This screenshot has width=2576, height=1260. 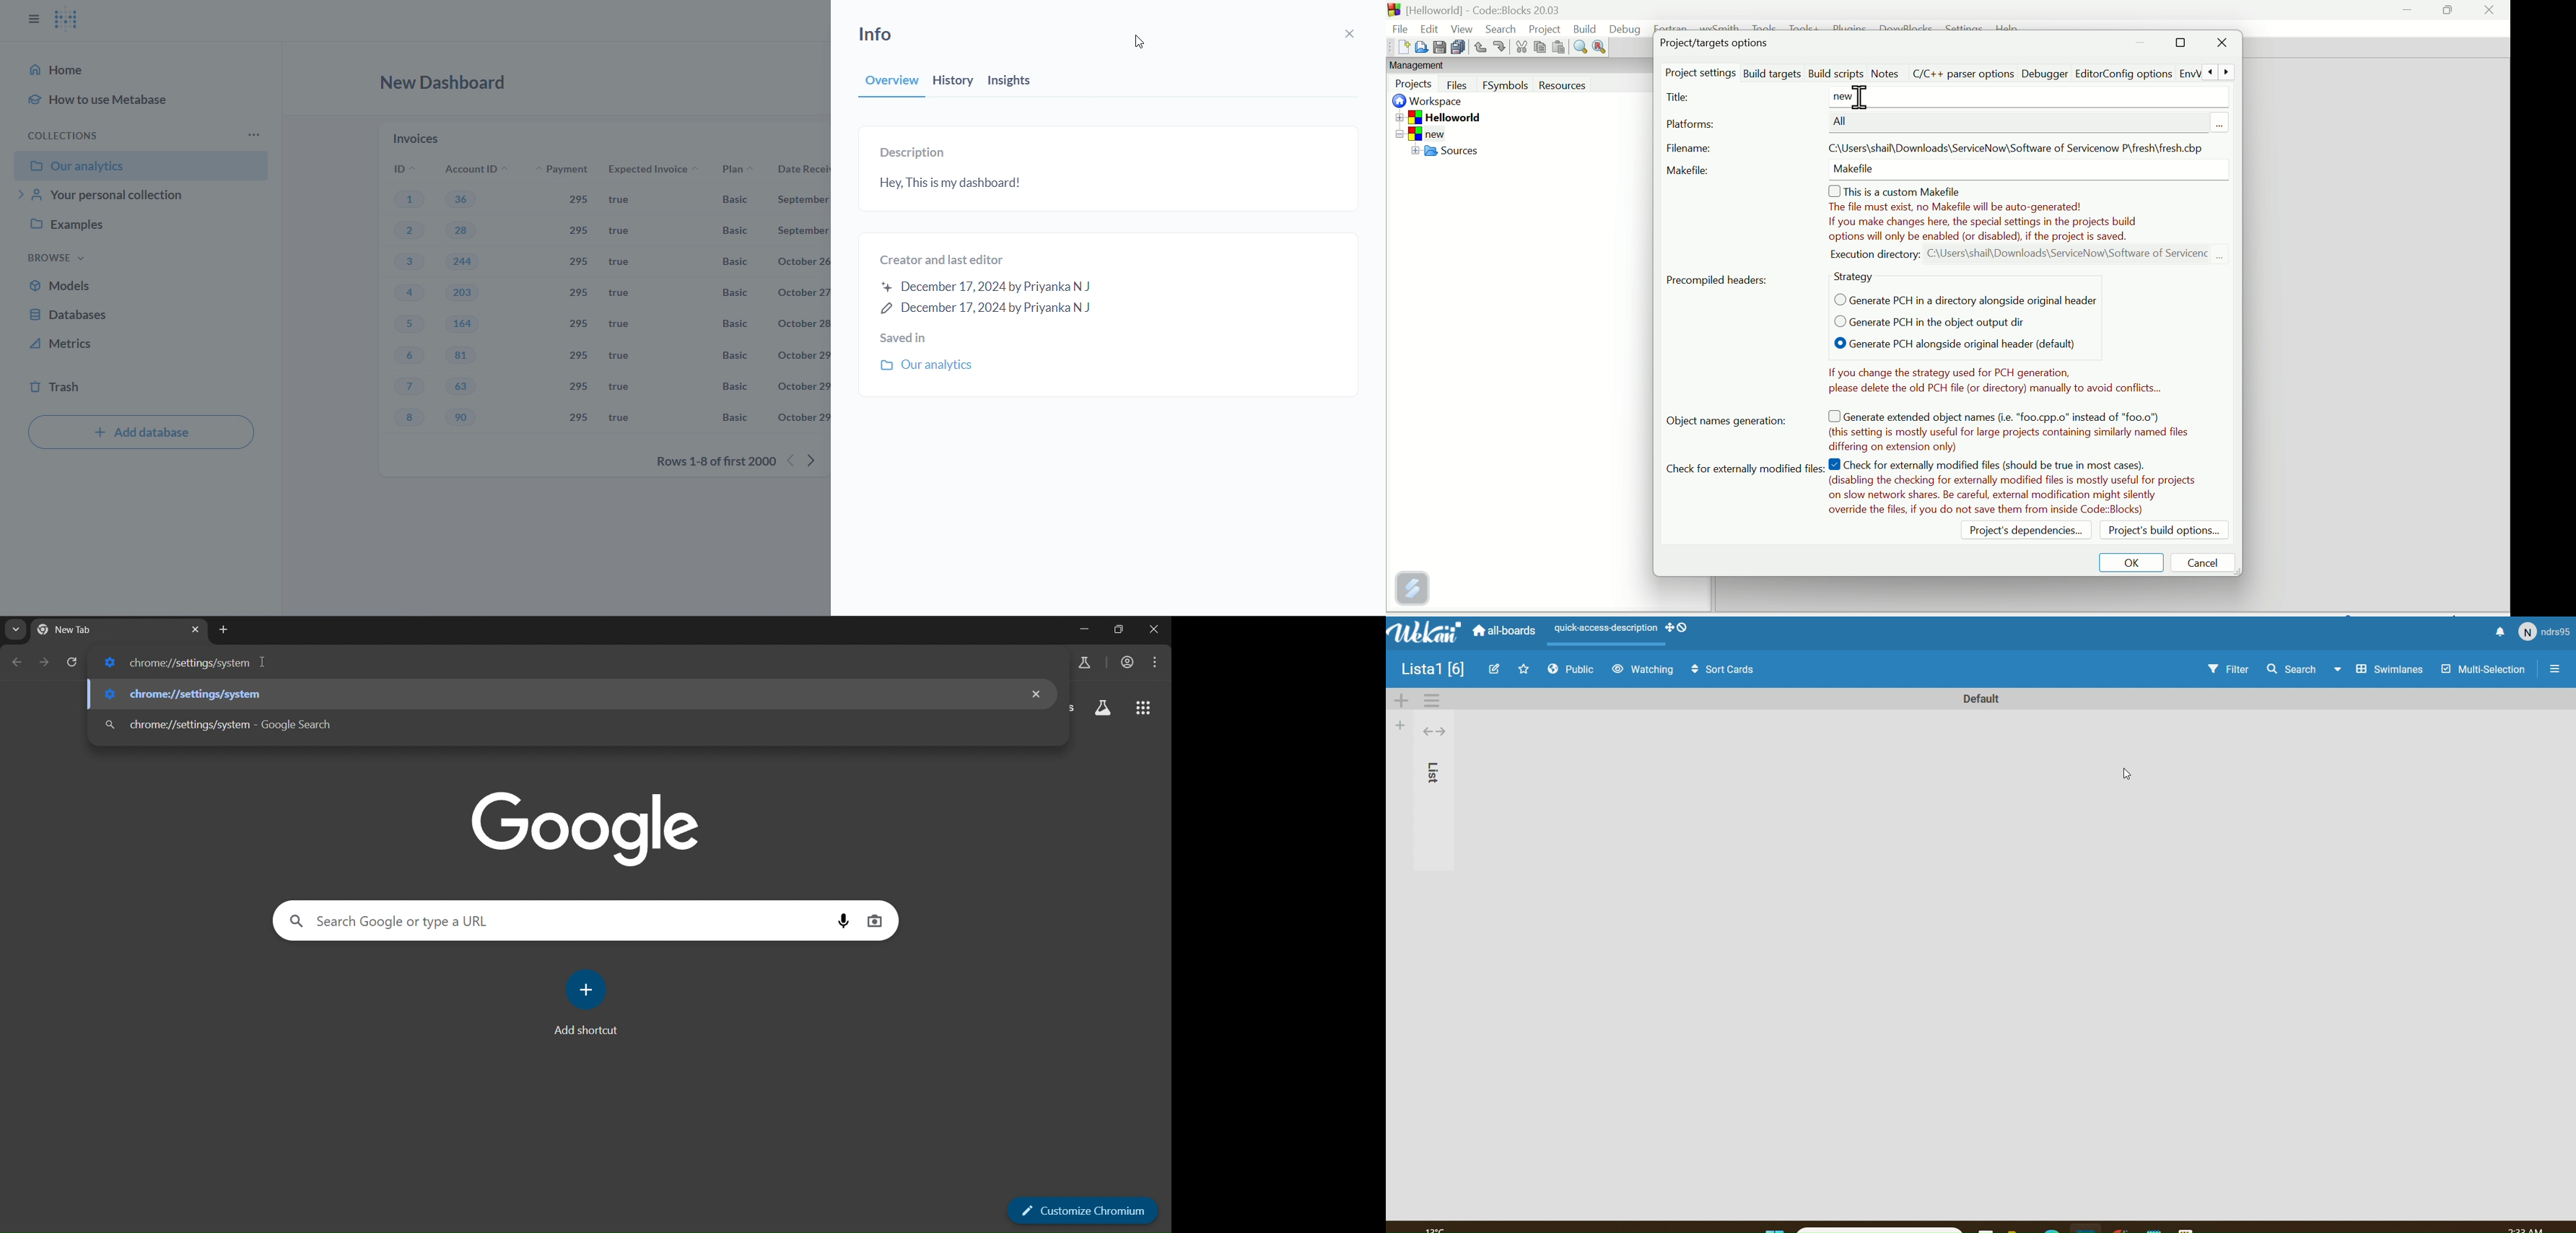 What do you see at coordinates (409, 294) in the screenshot?
I see `4` at bounding box center [409, 294].